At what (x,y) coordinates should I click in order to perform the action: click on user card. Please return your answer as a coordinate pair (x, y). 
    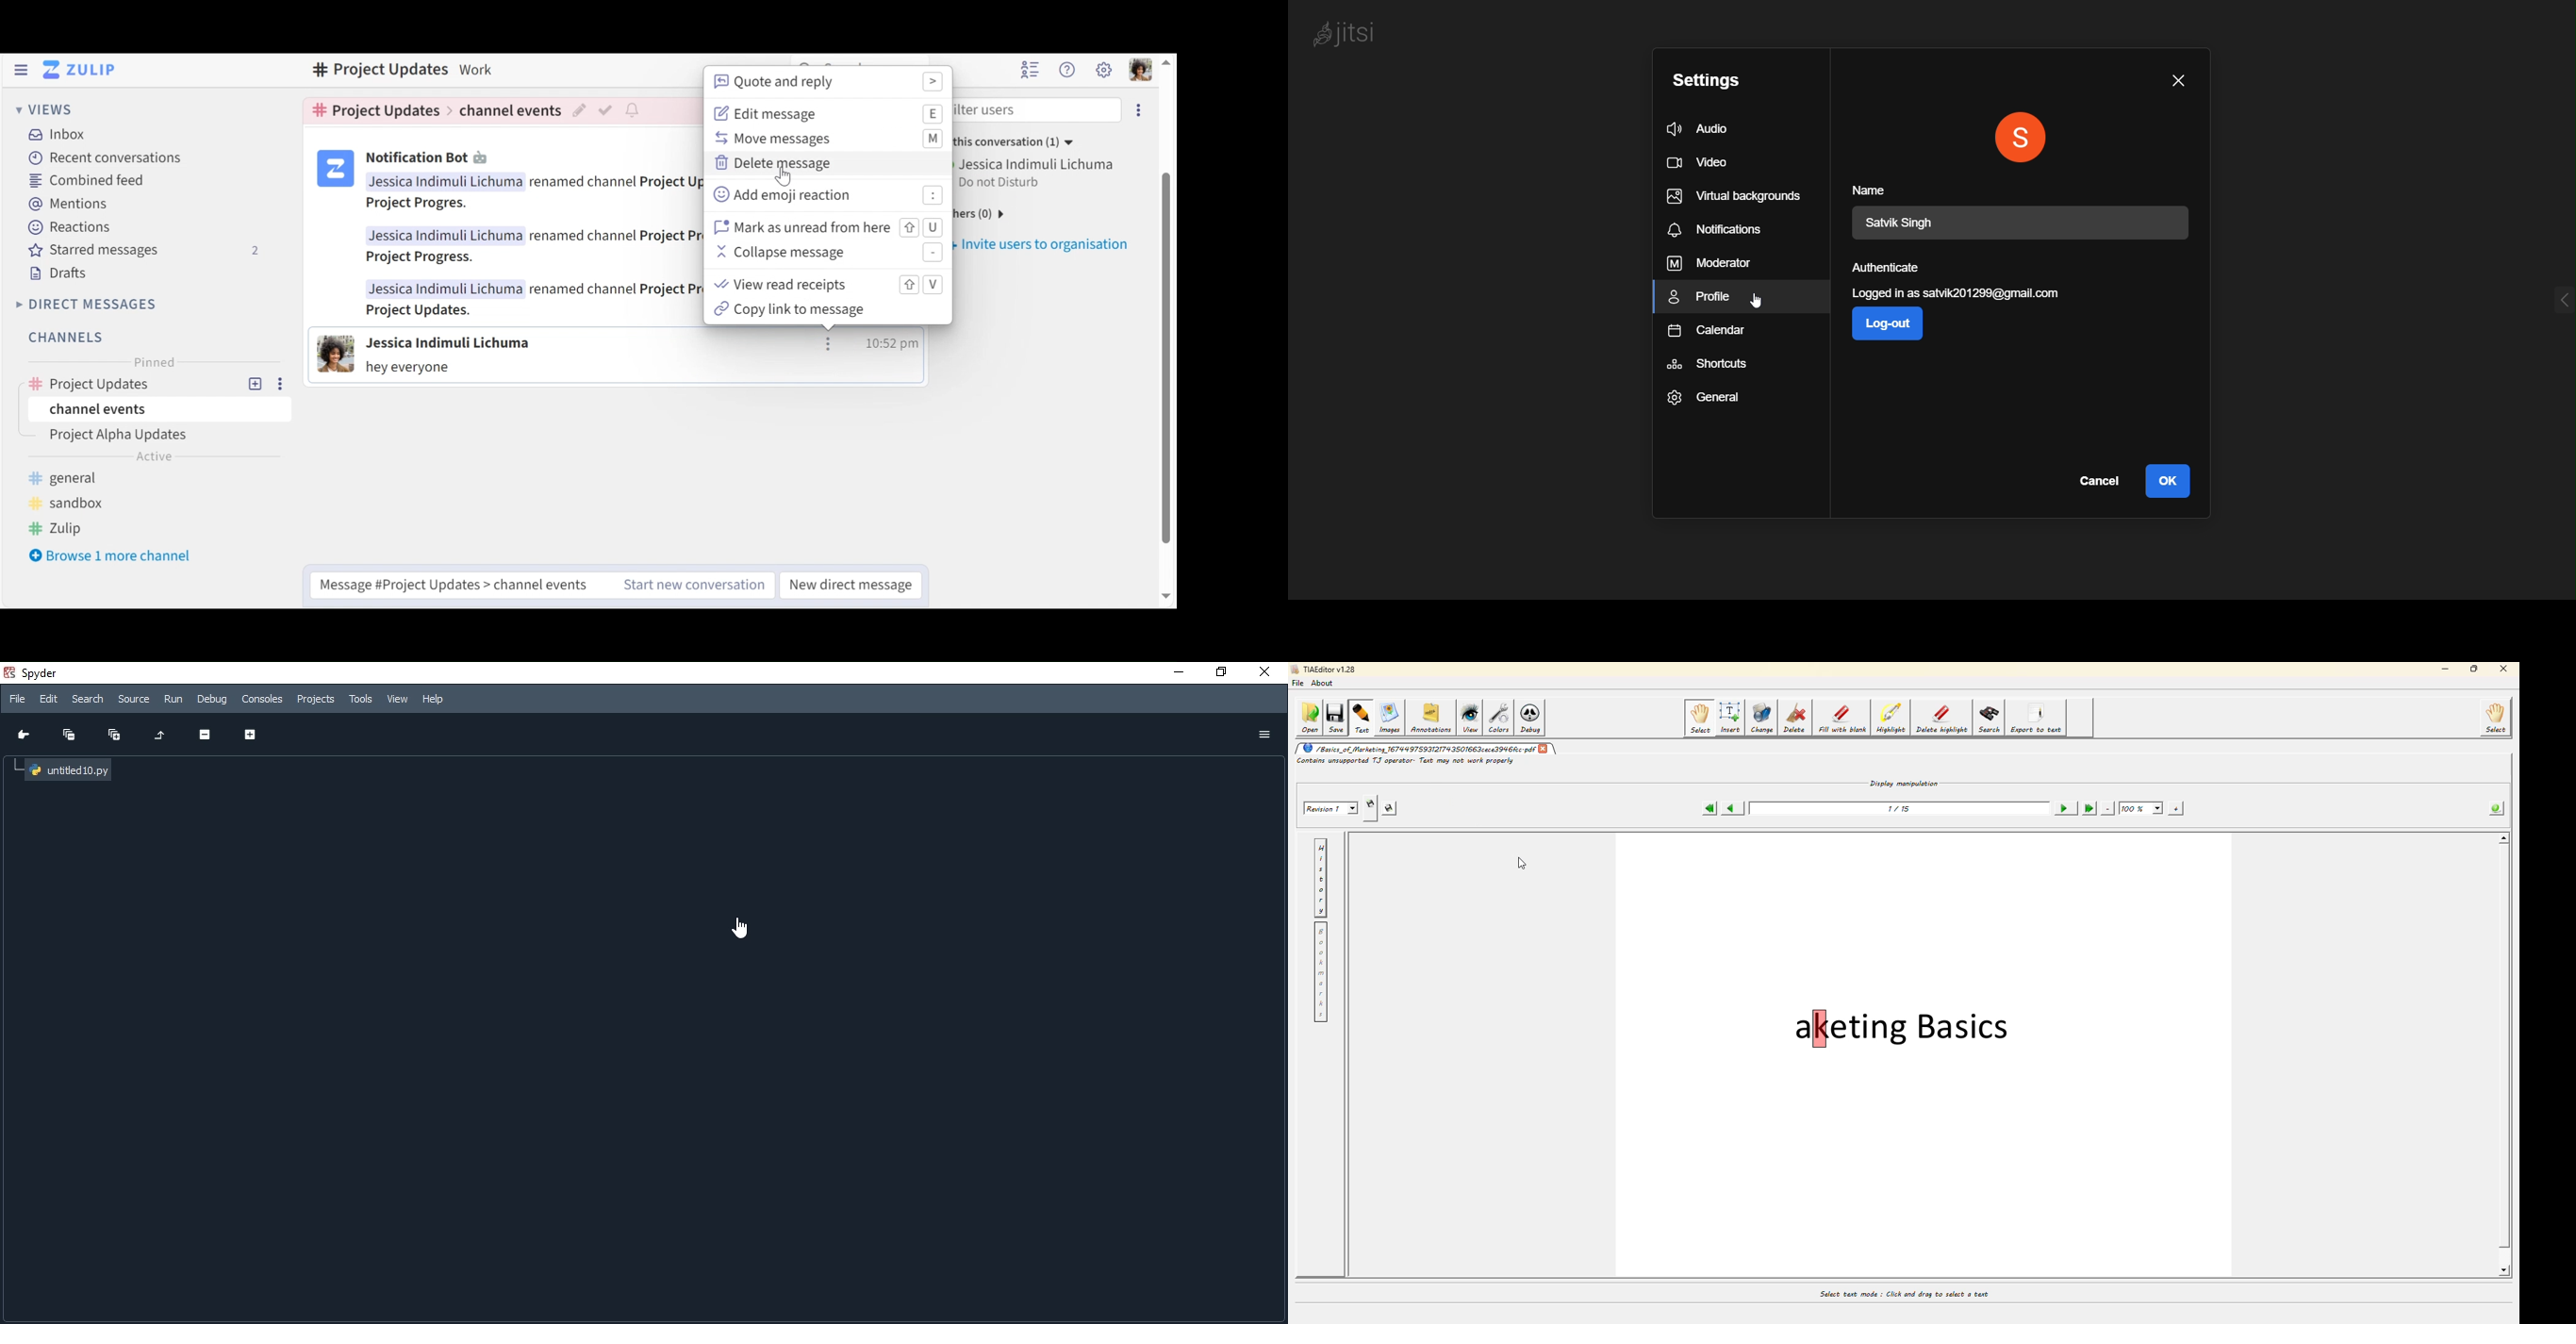
    Looking at the image, I should click on (334, 169).